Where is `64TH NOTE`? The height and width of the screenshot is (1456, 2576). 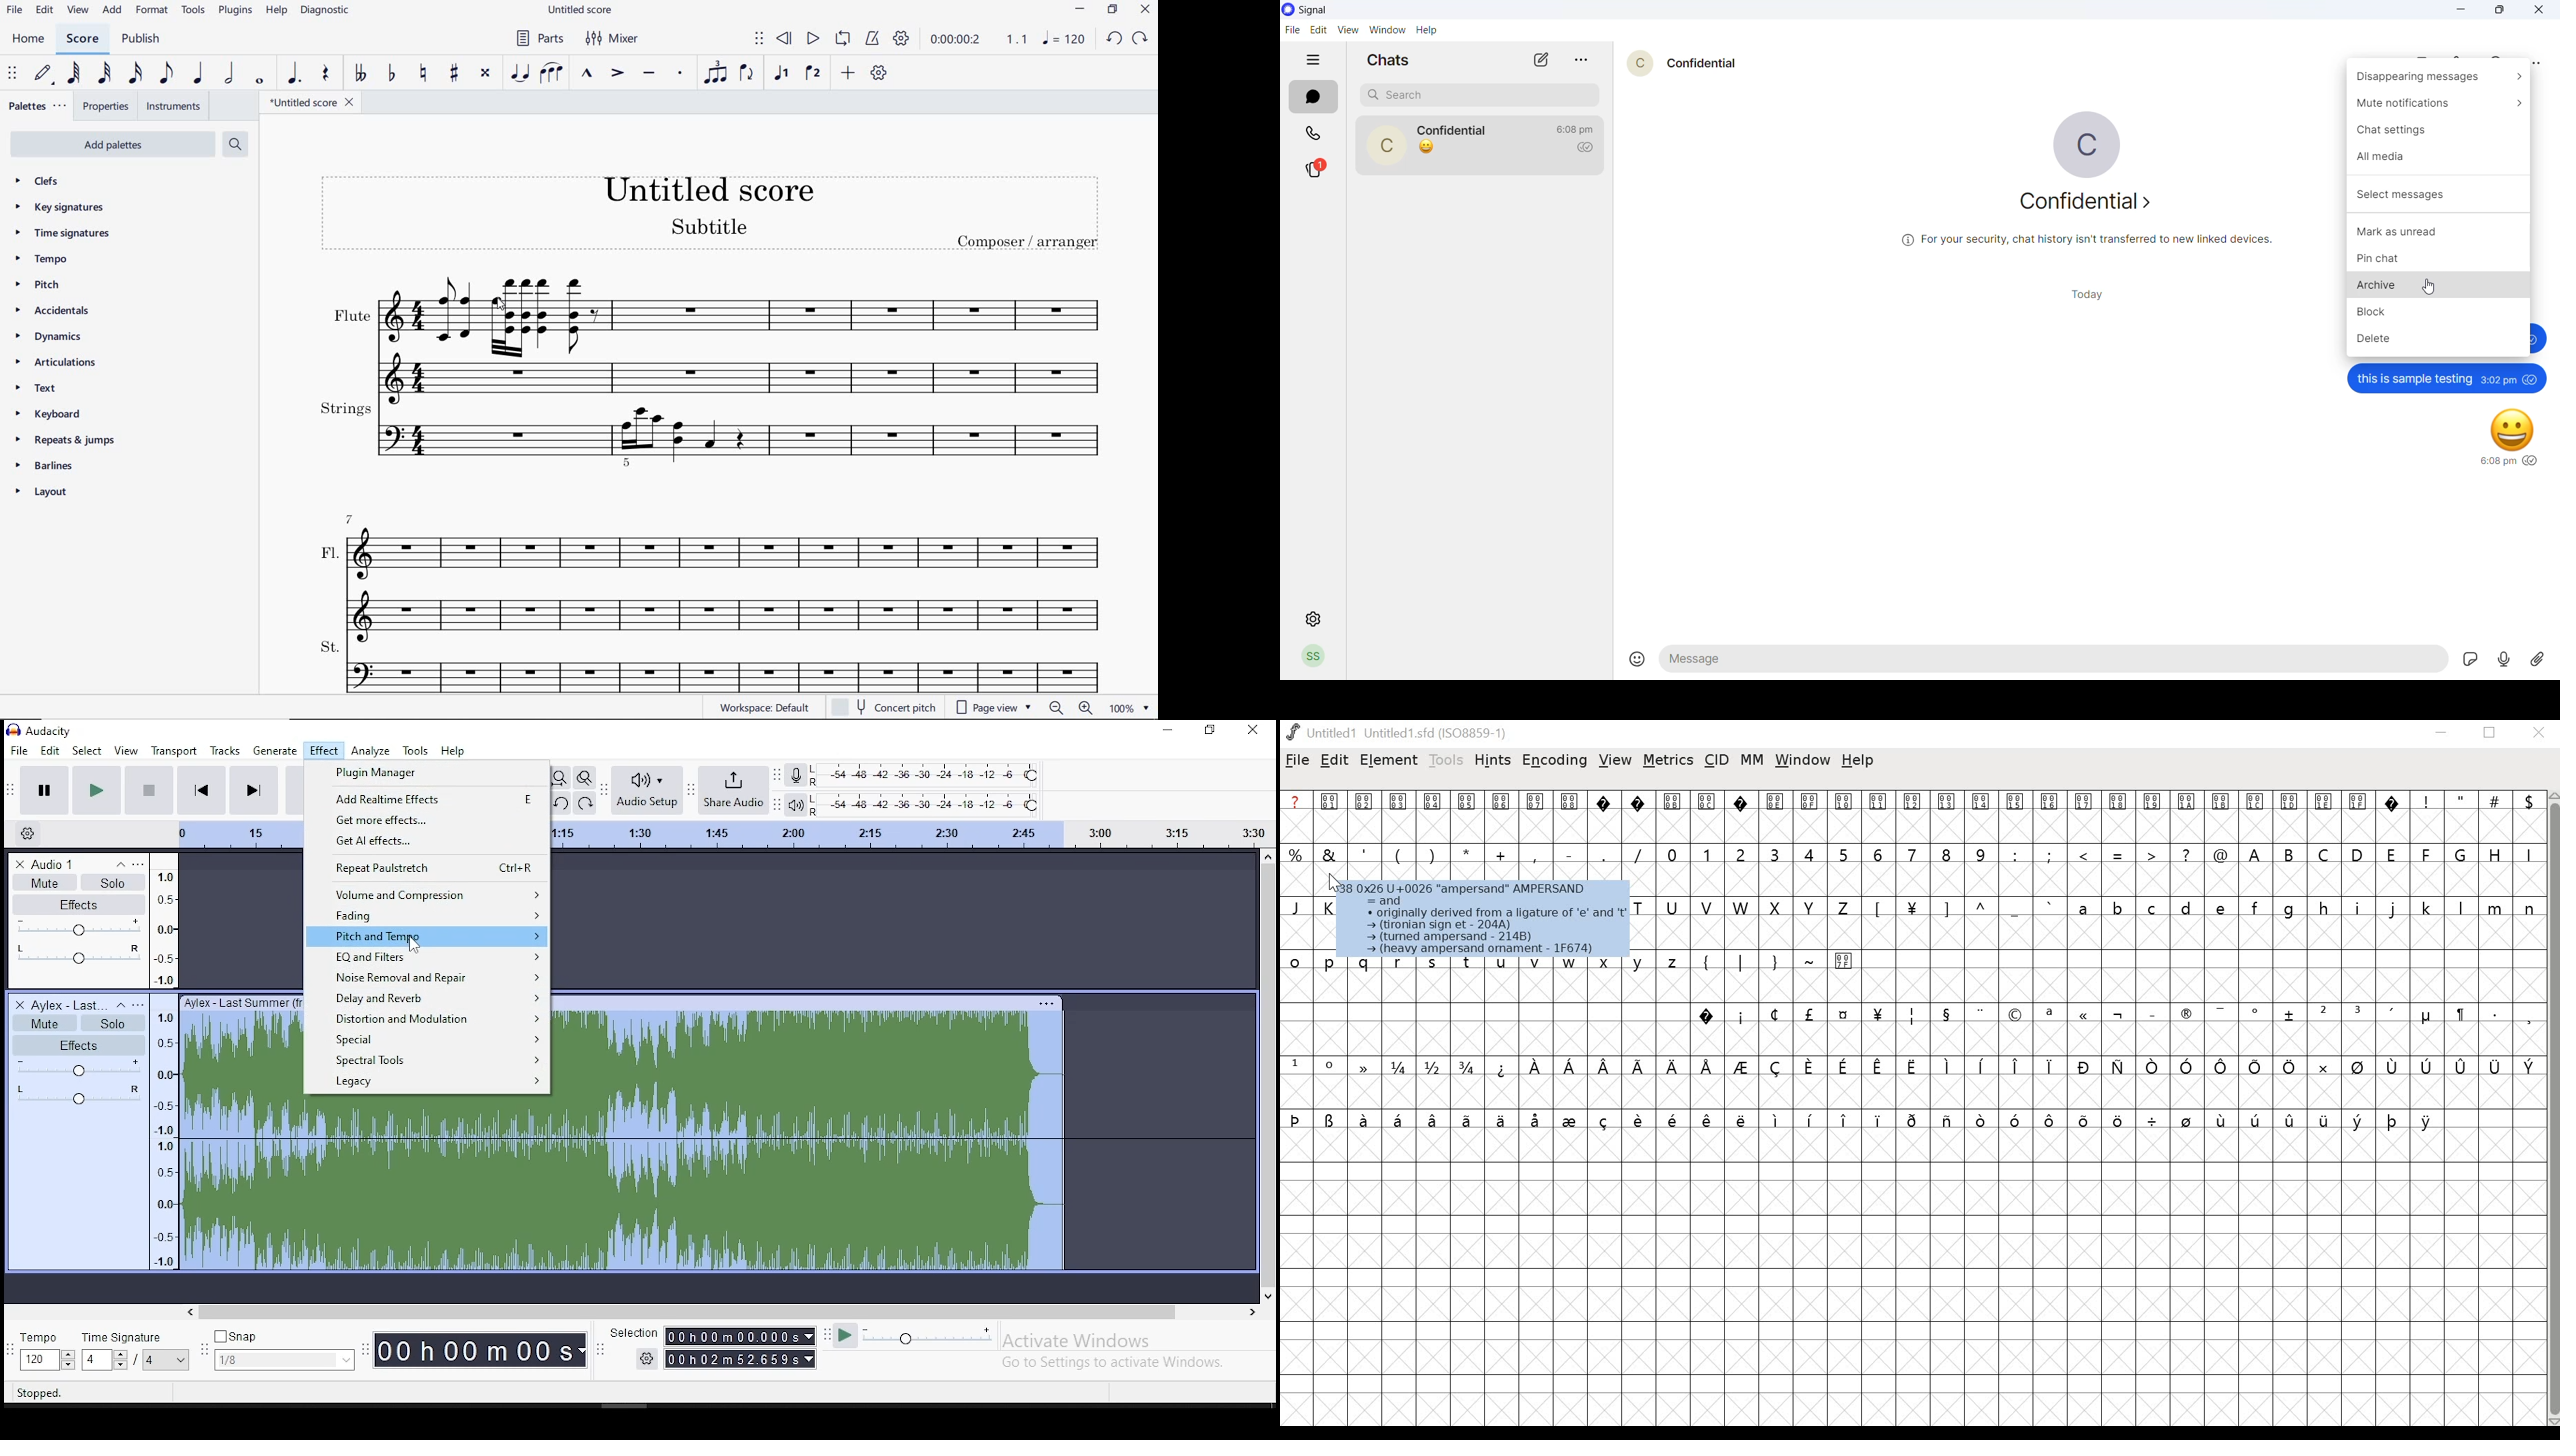 64TH NOTE is located at coordinates (74, 72).